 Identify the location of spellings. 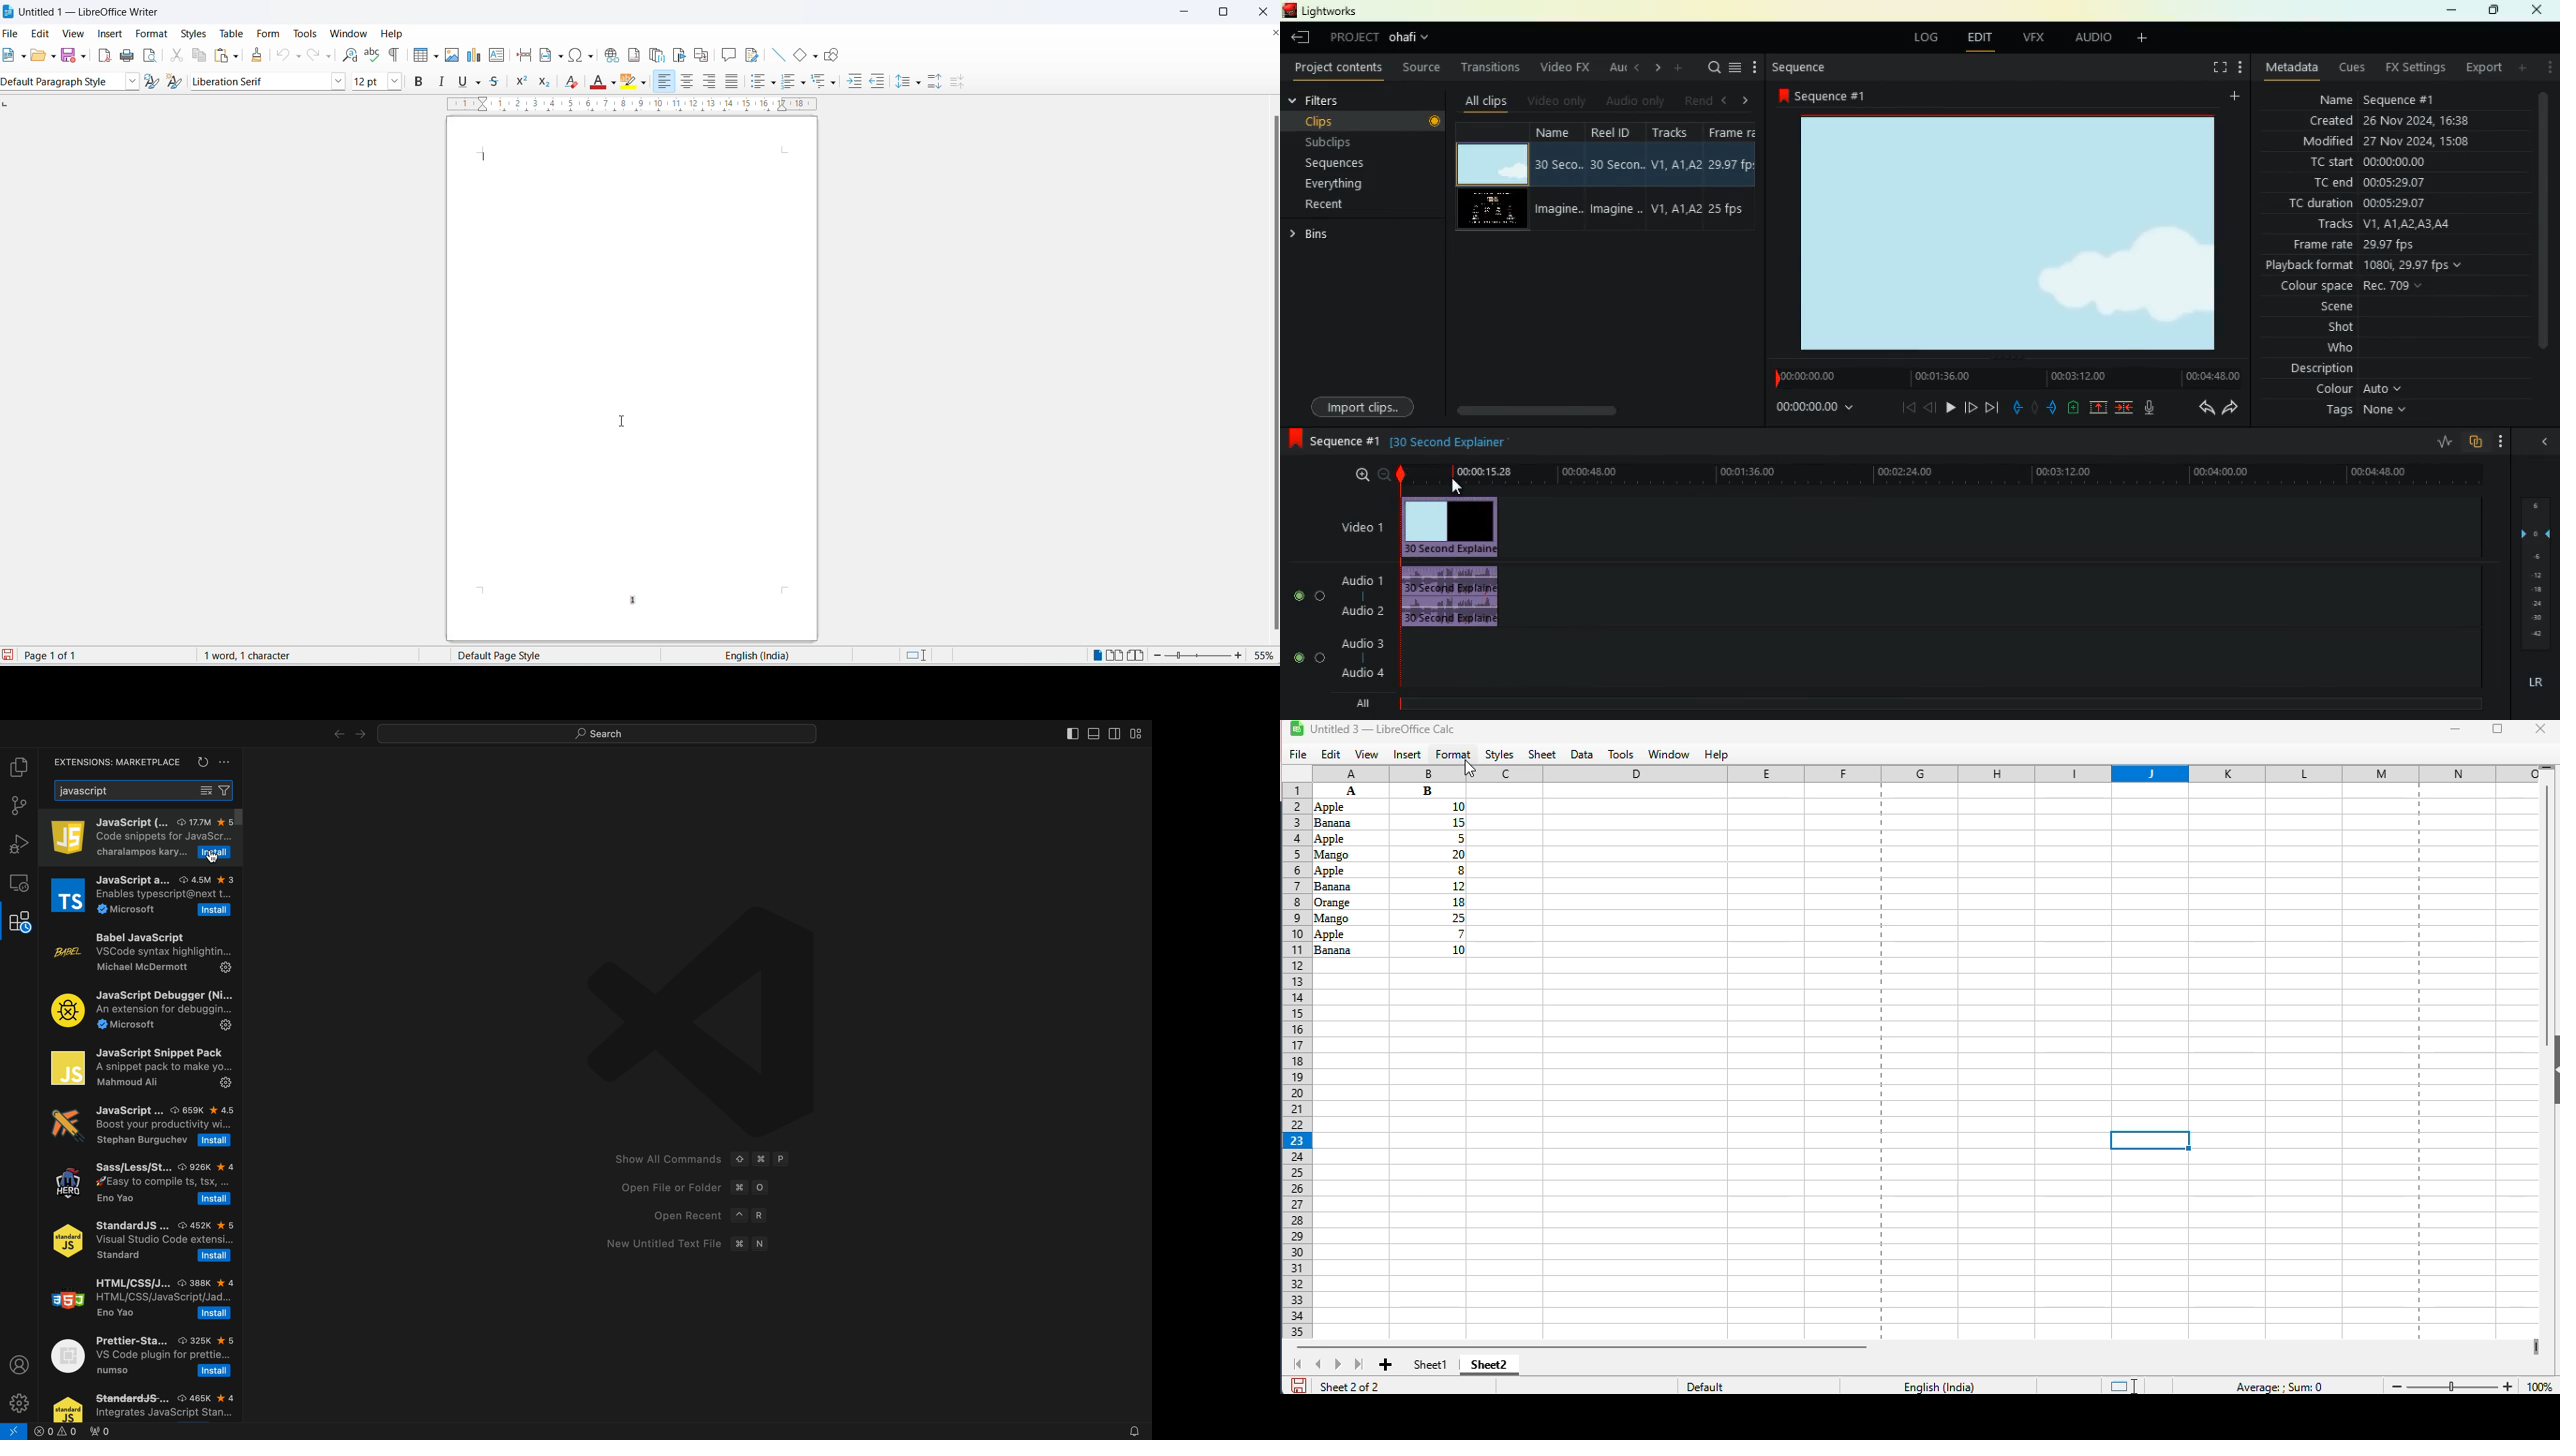
(372, 56).